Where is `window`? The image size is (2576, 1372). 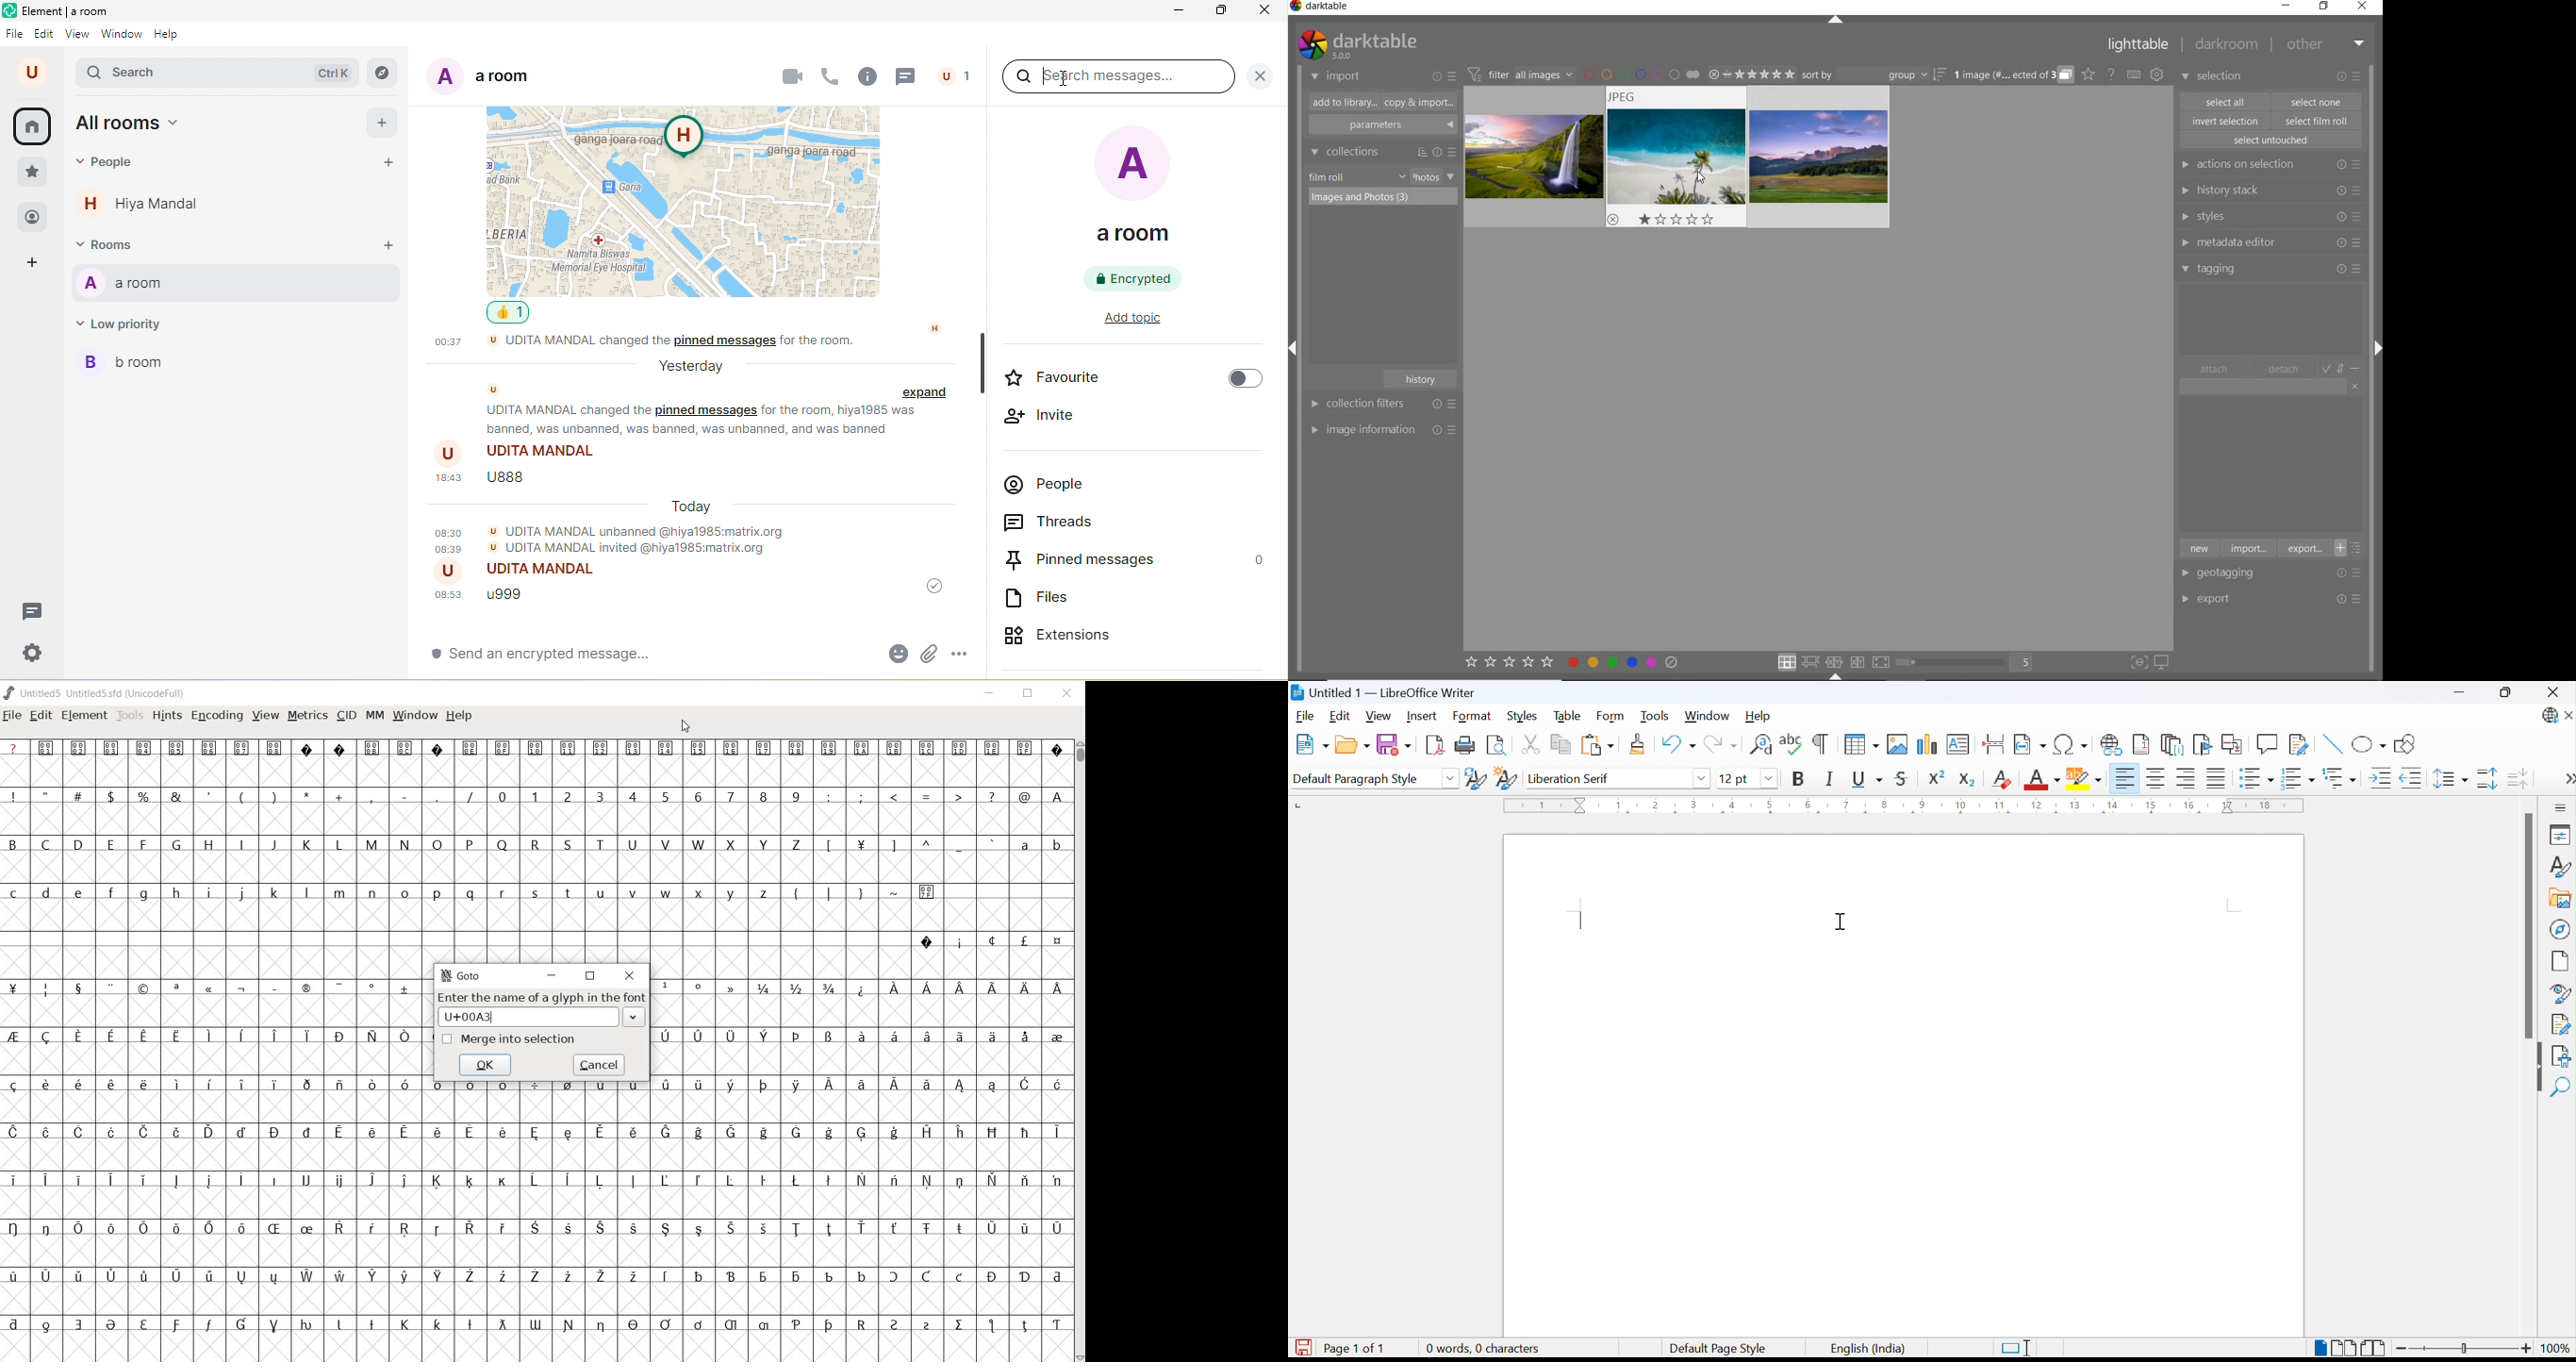
window is located at coordinates (123, 36).